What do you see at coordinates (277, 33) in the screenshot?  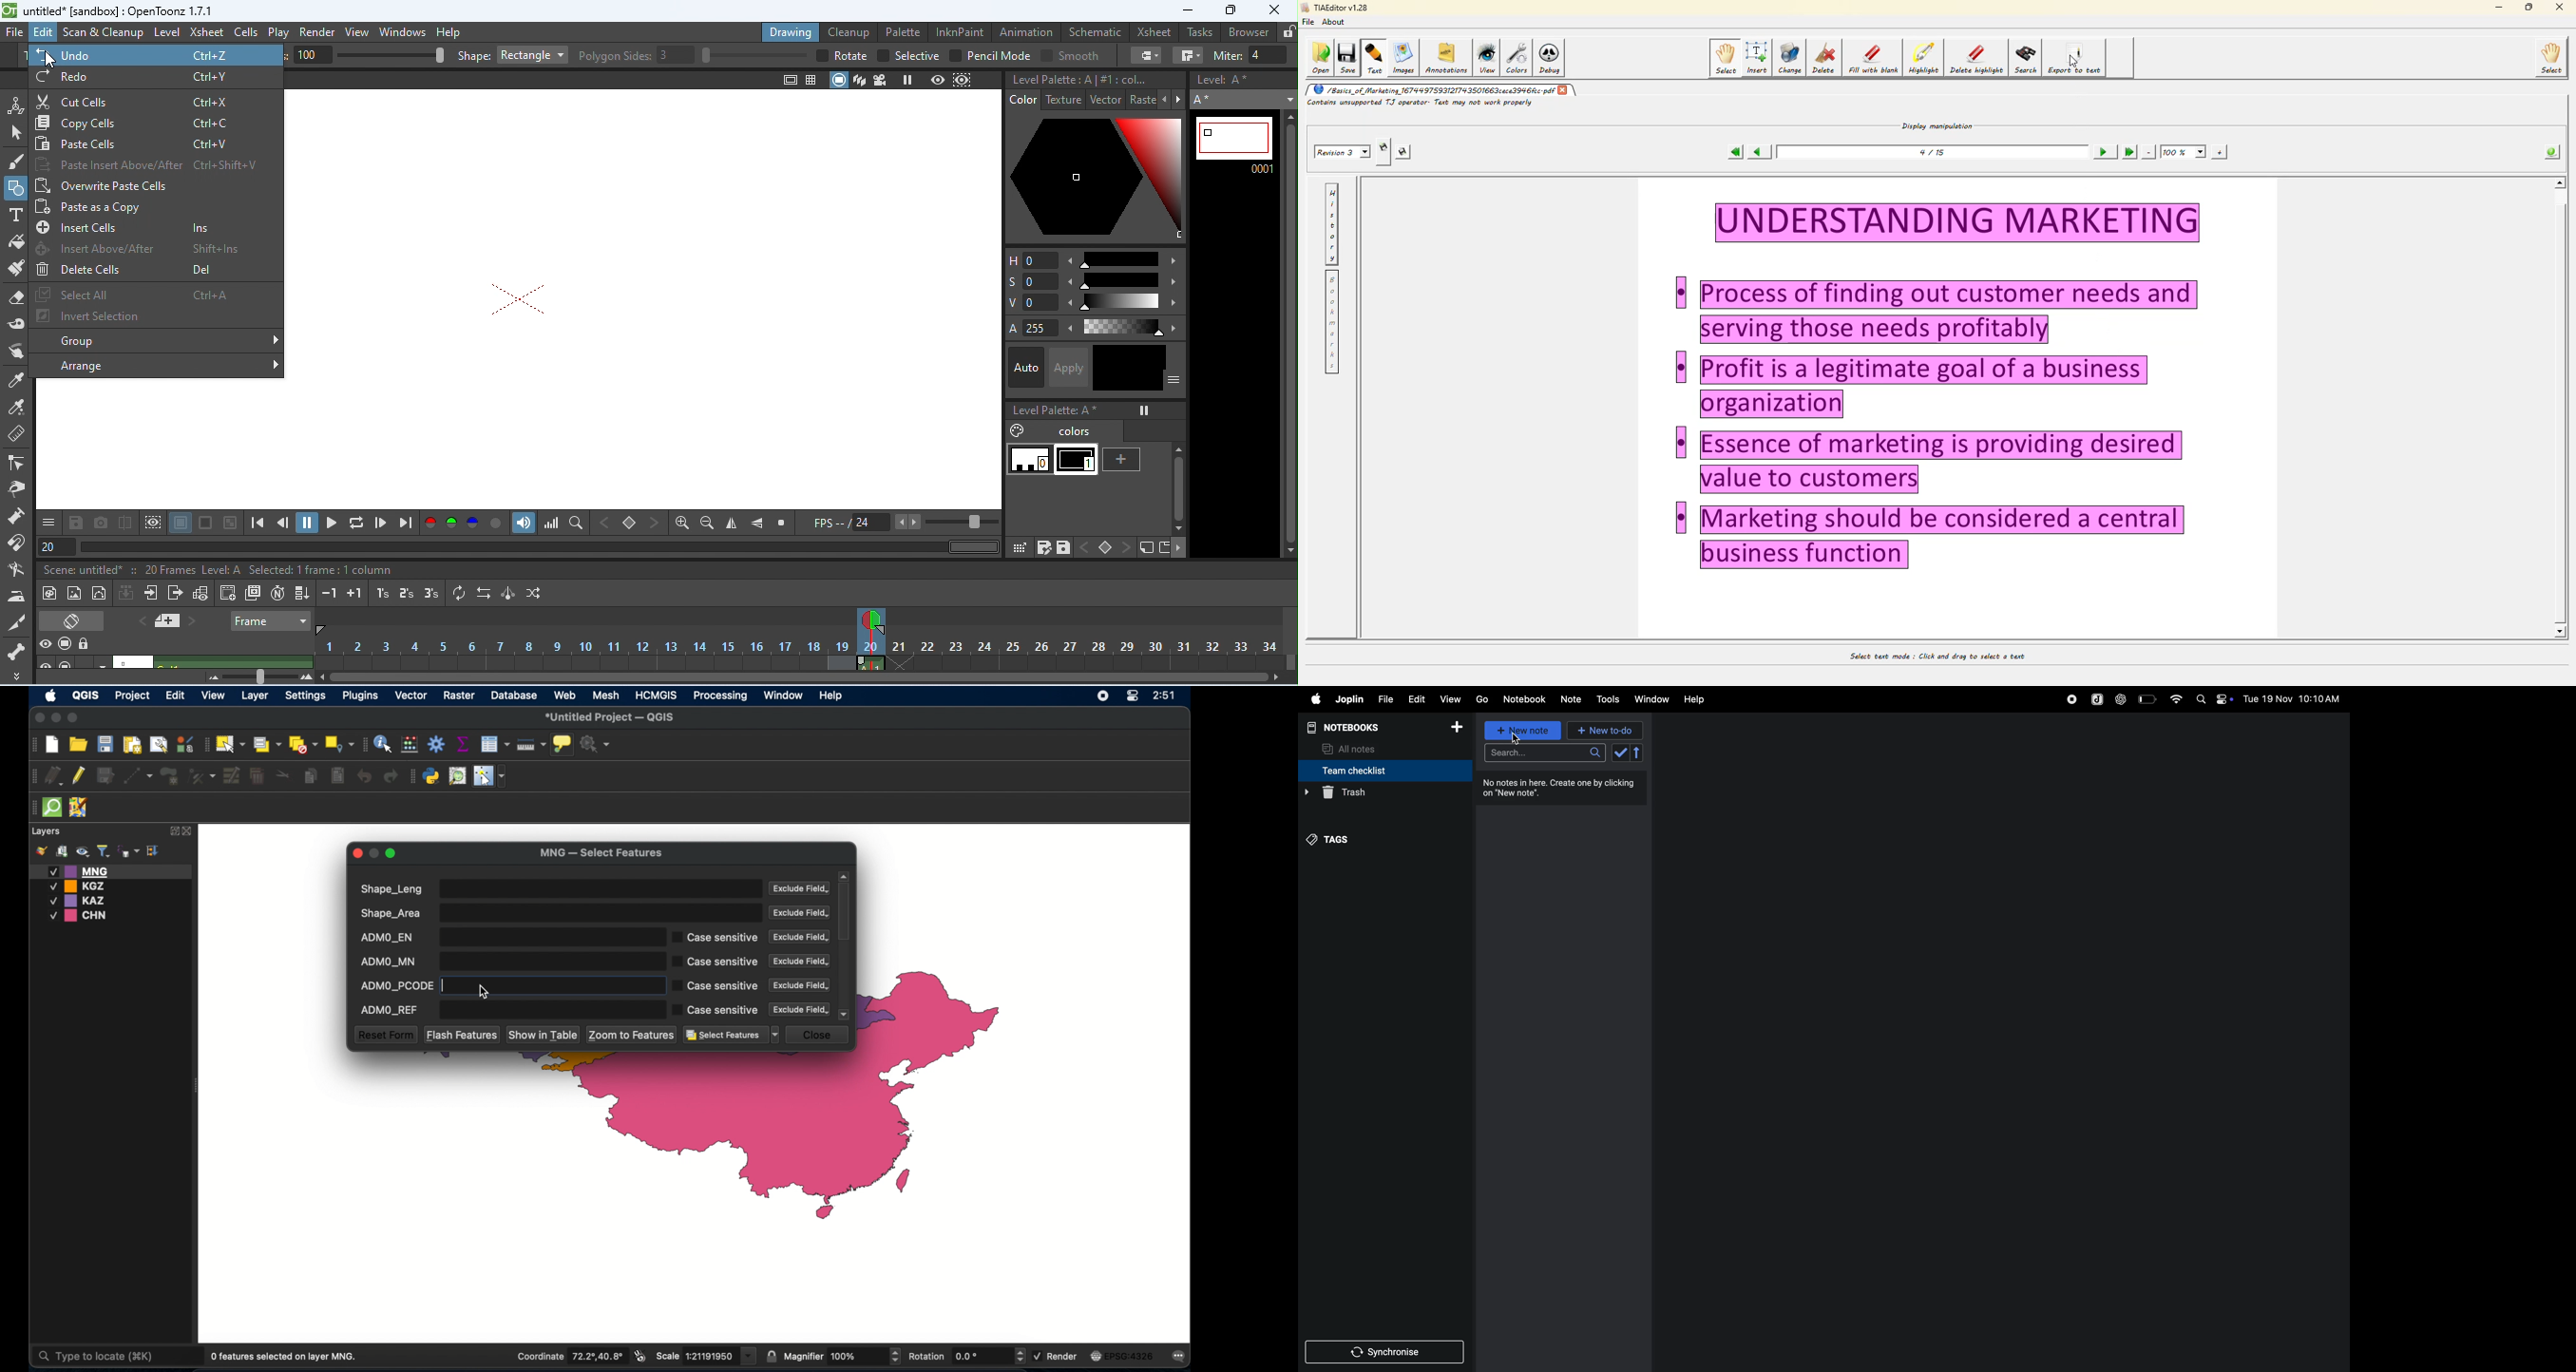 I see `play` at bounding box center [277, 33].